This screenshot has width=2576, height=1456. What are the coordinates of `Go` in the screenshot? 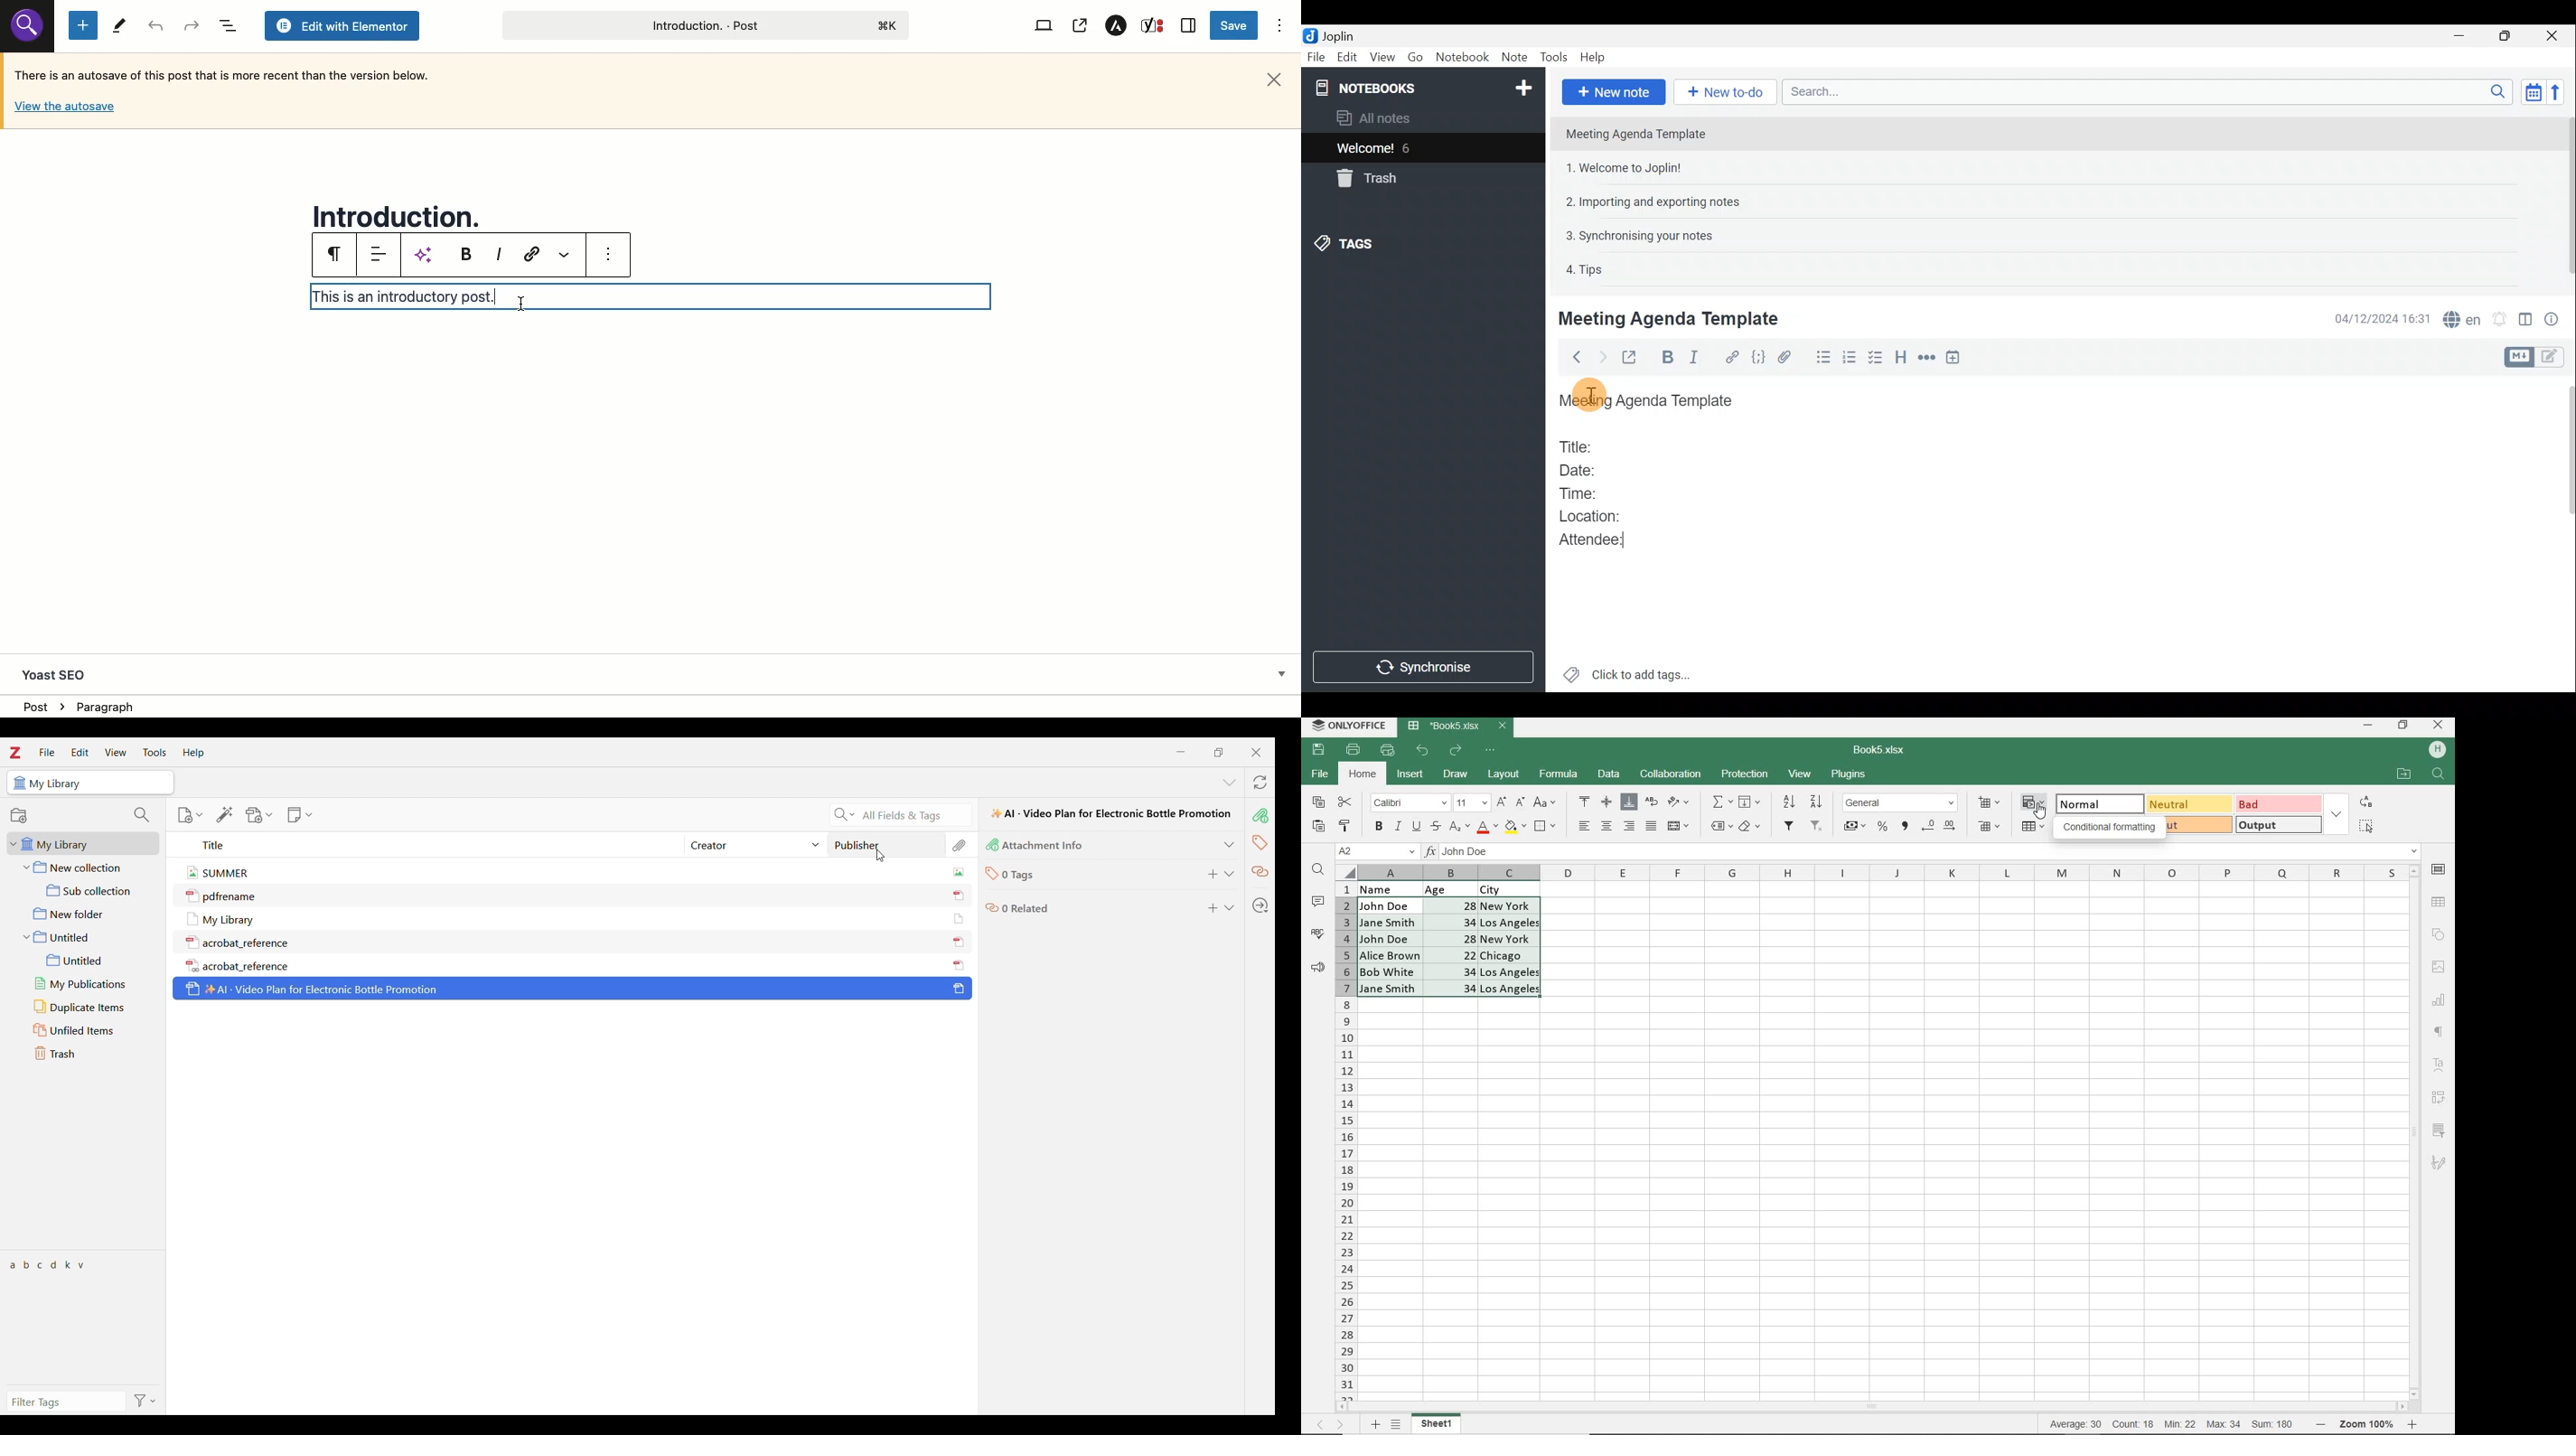 It's located at (1415, 56).